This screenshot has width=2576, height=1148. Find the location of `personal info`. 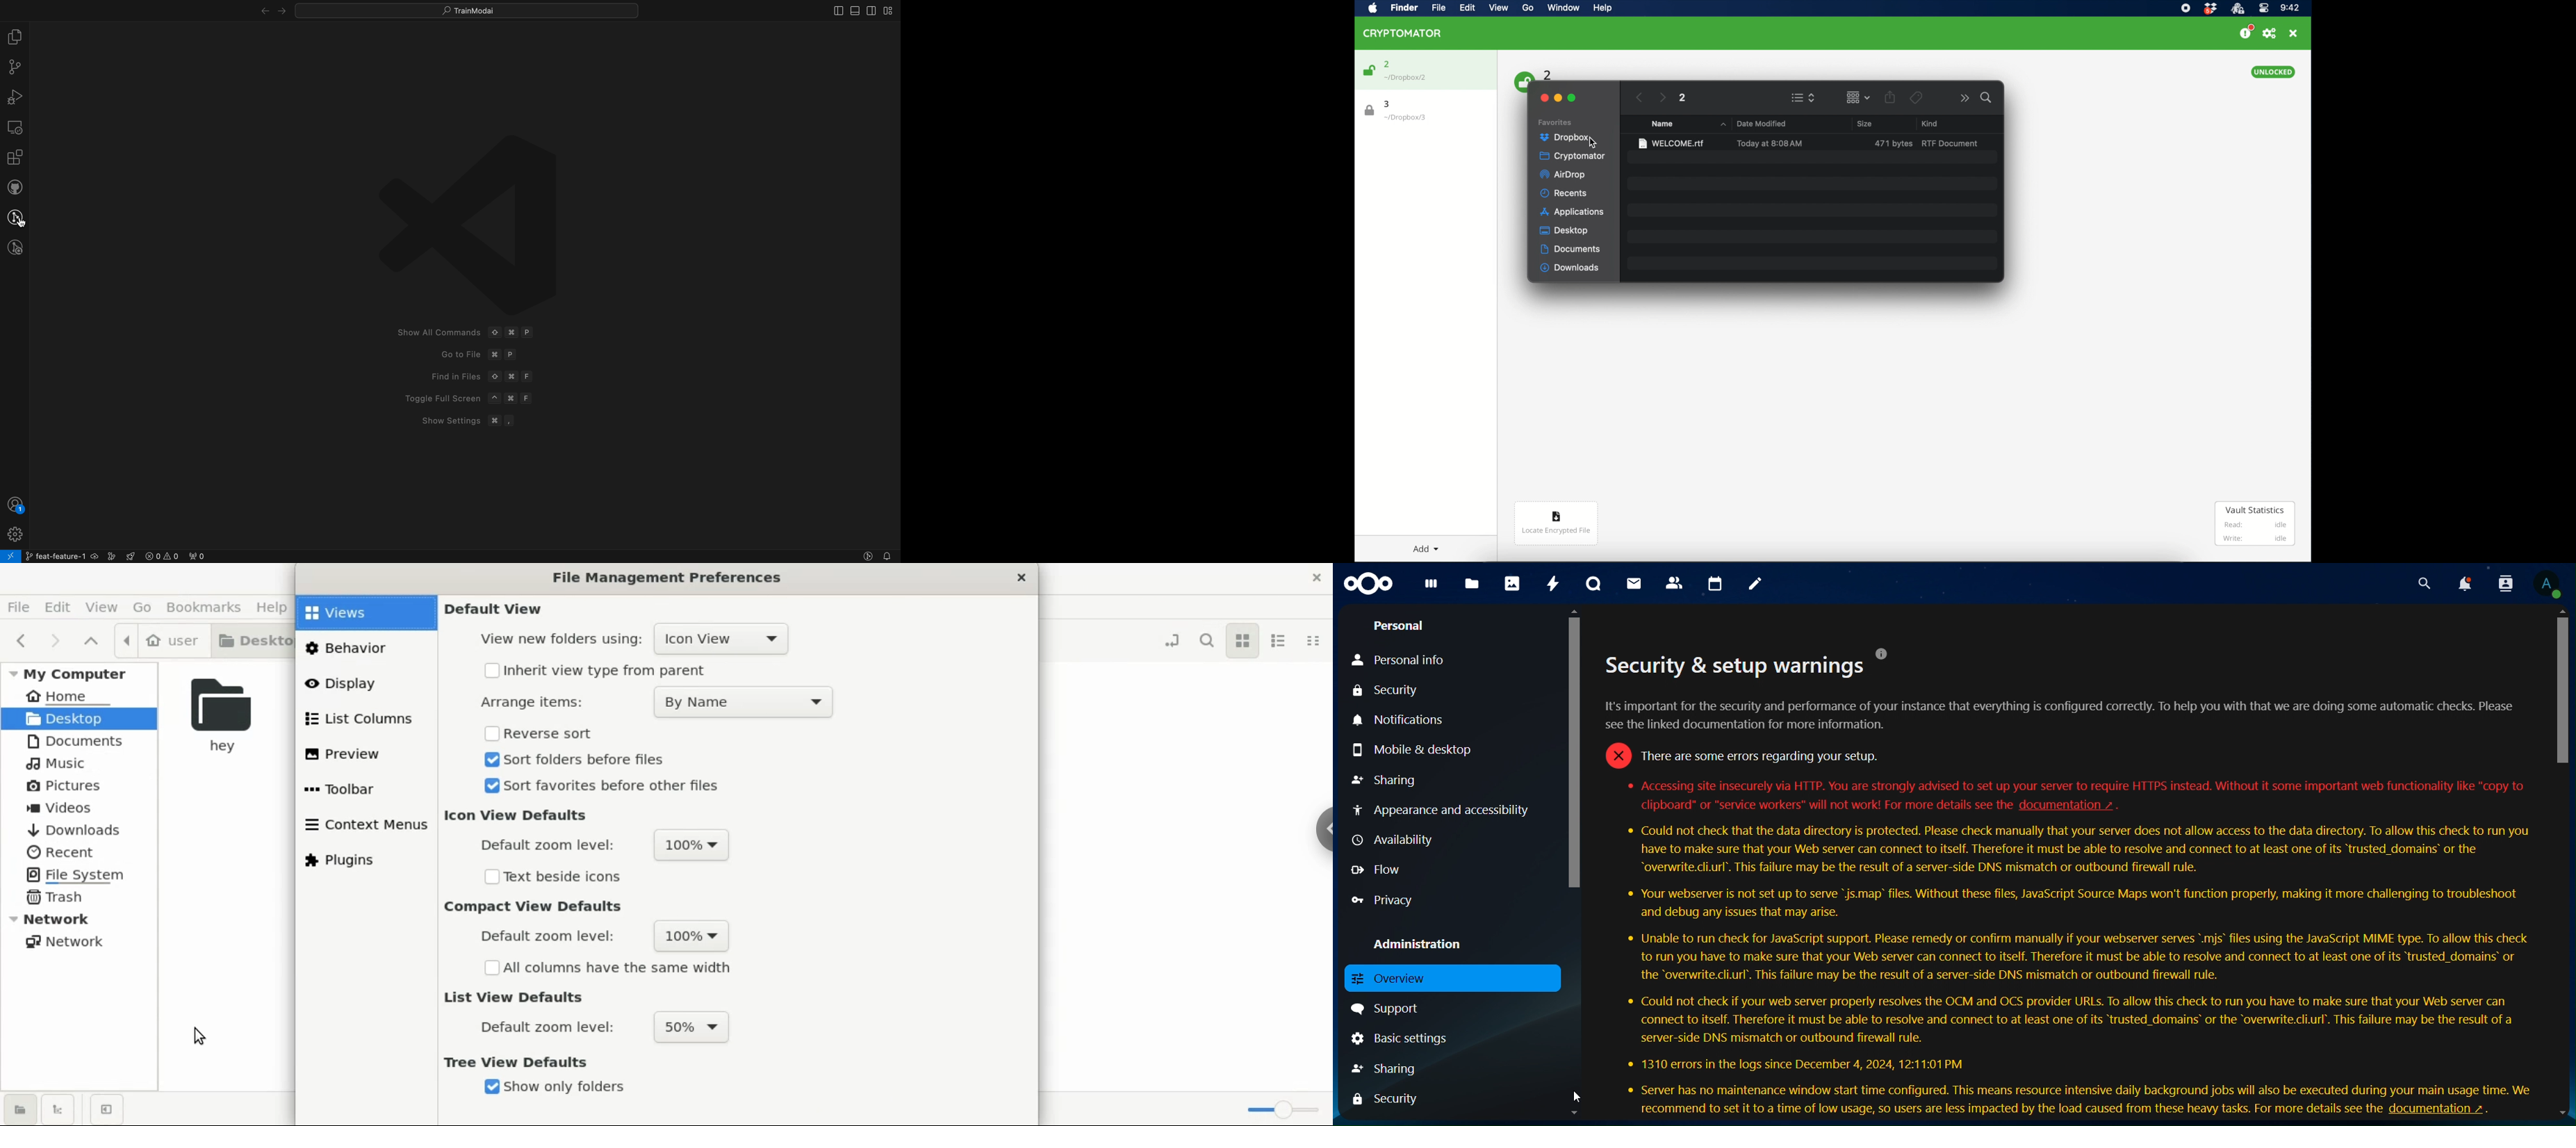

personal info is located at coordinates (1400, 659).